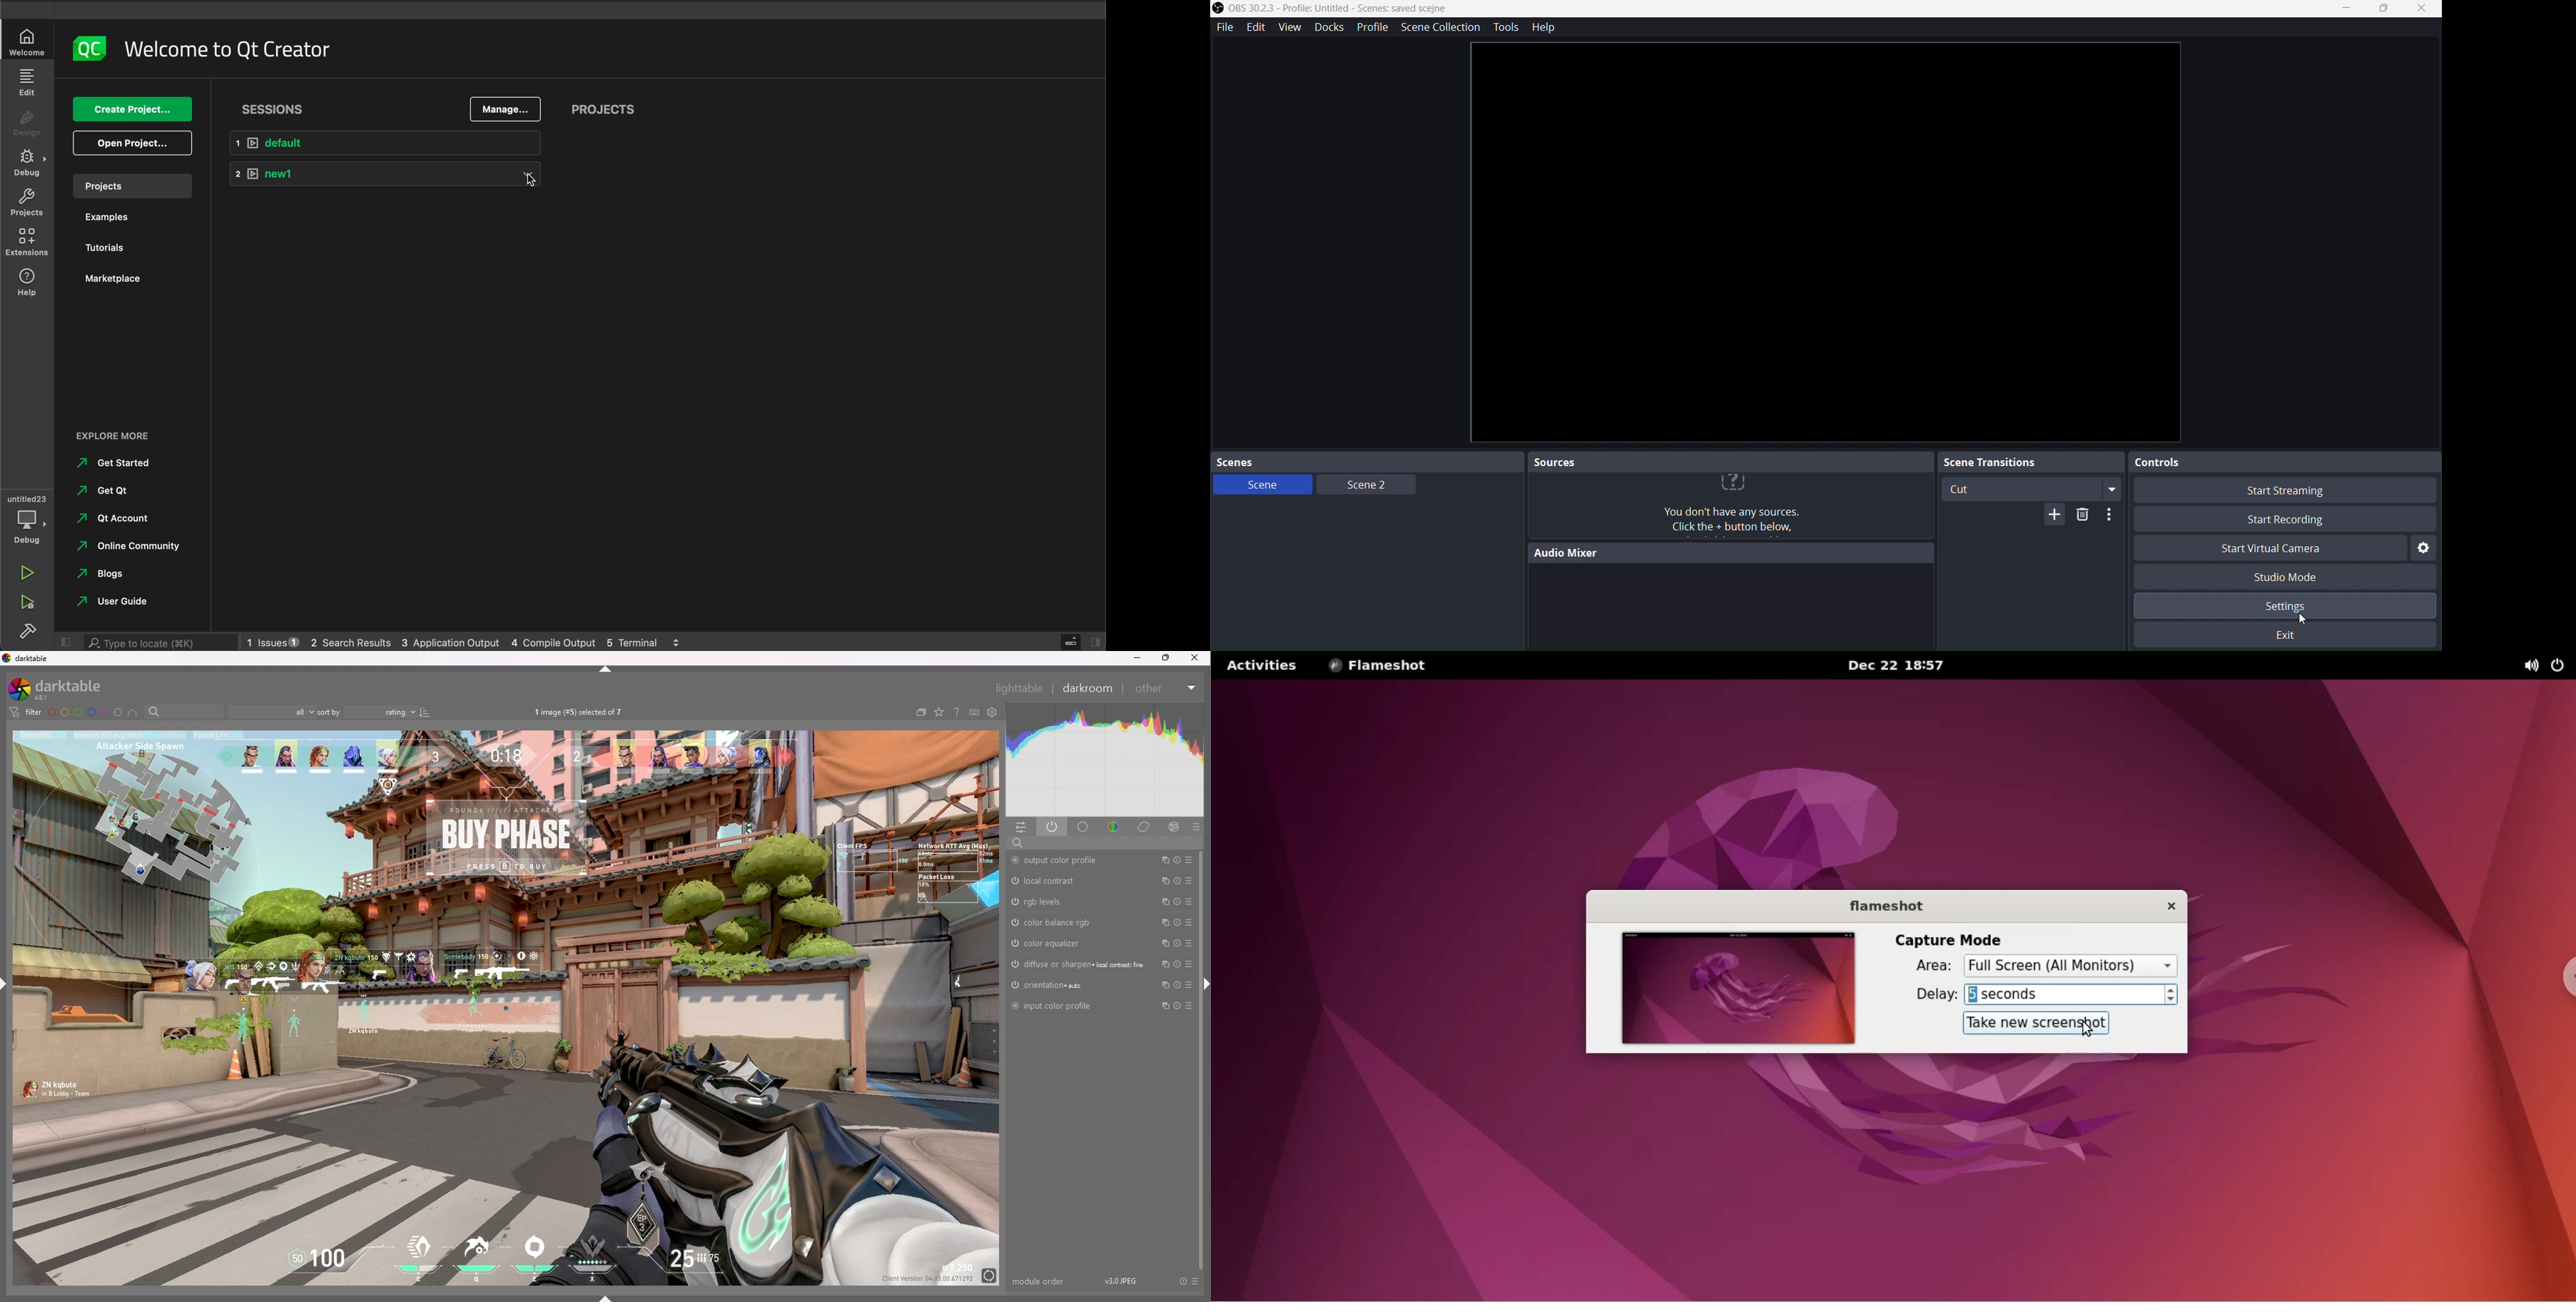  I want to click on Start Recording, so click(2282, 519).